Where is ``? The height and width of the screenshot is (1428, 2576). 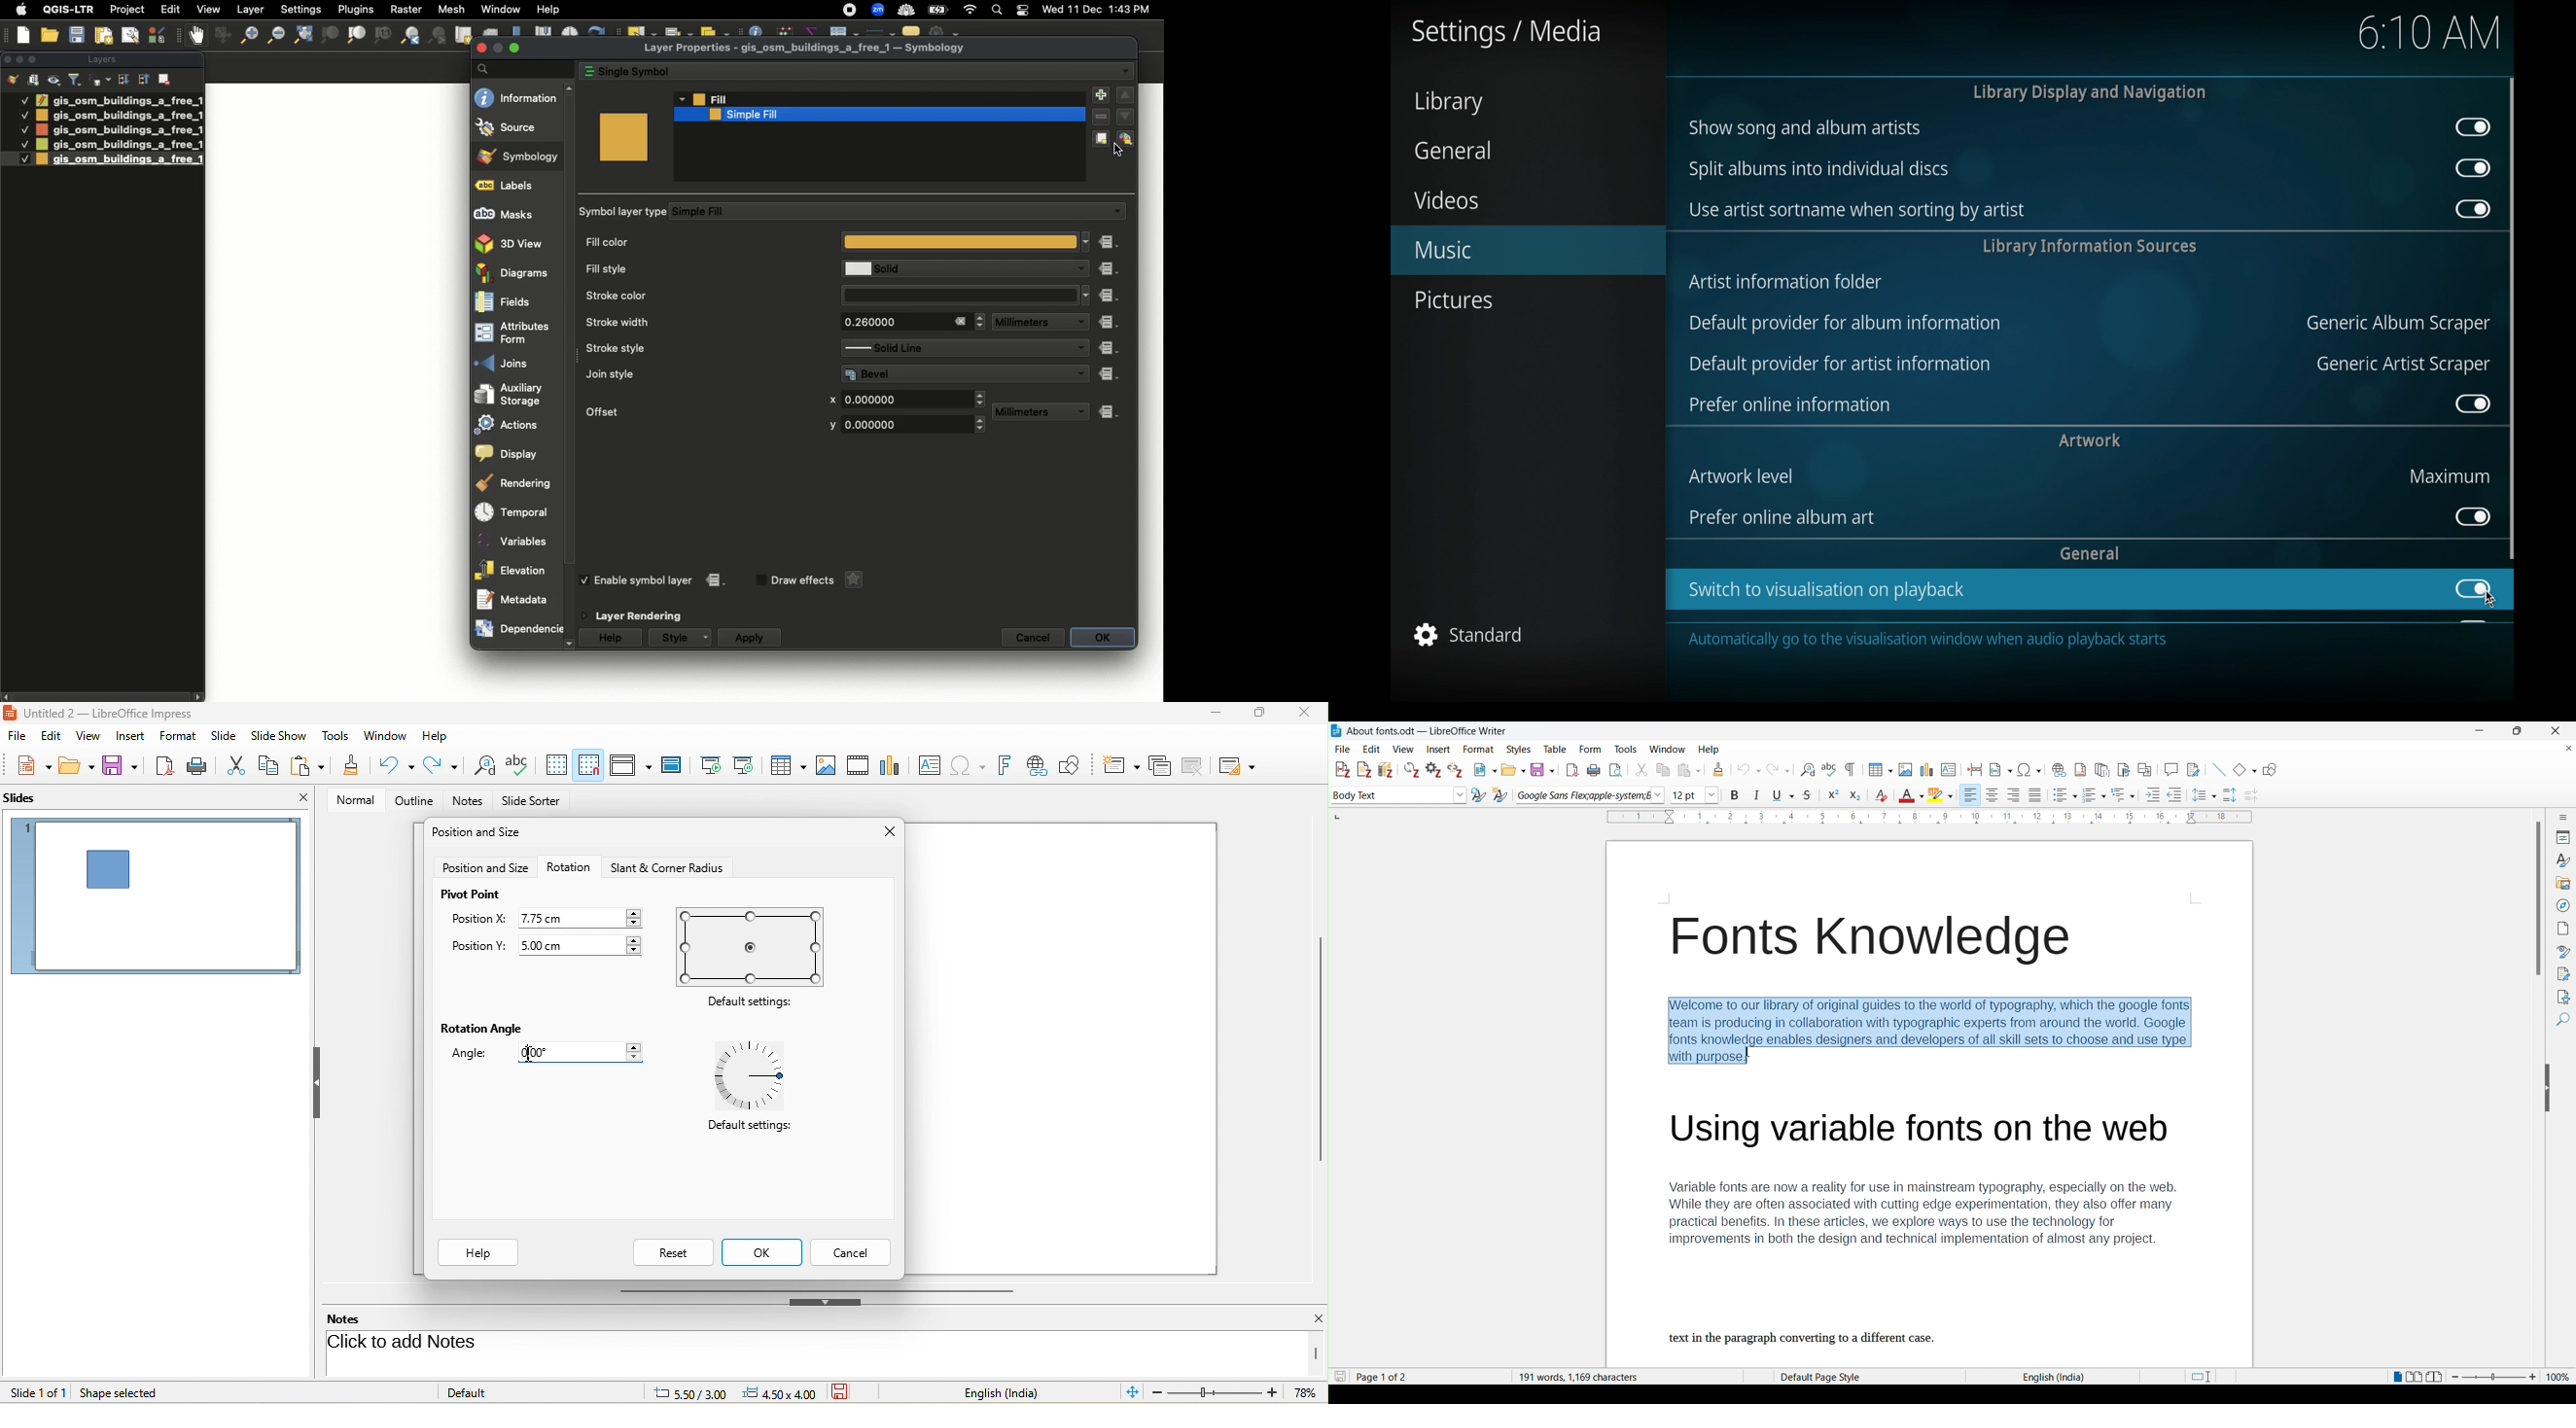
 is located at coordinates (1111, 270).